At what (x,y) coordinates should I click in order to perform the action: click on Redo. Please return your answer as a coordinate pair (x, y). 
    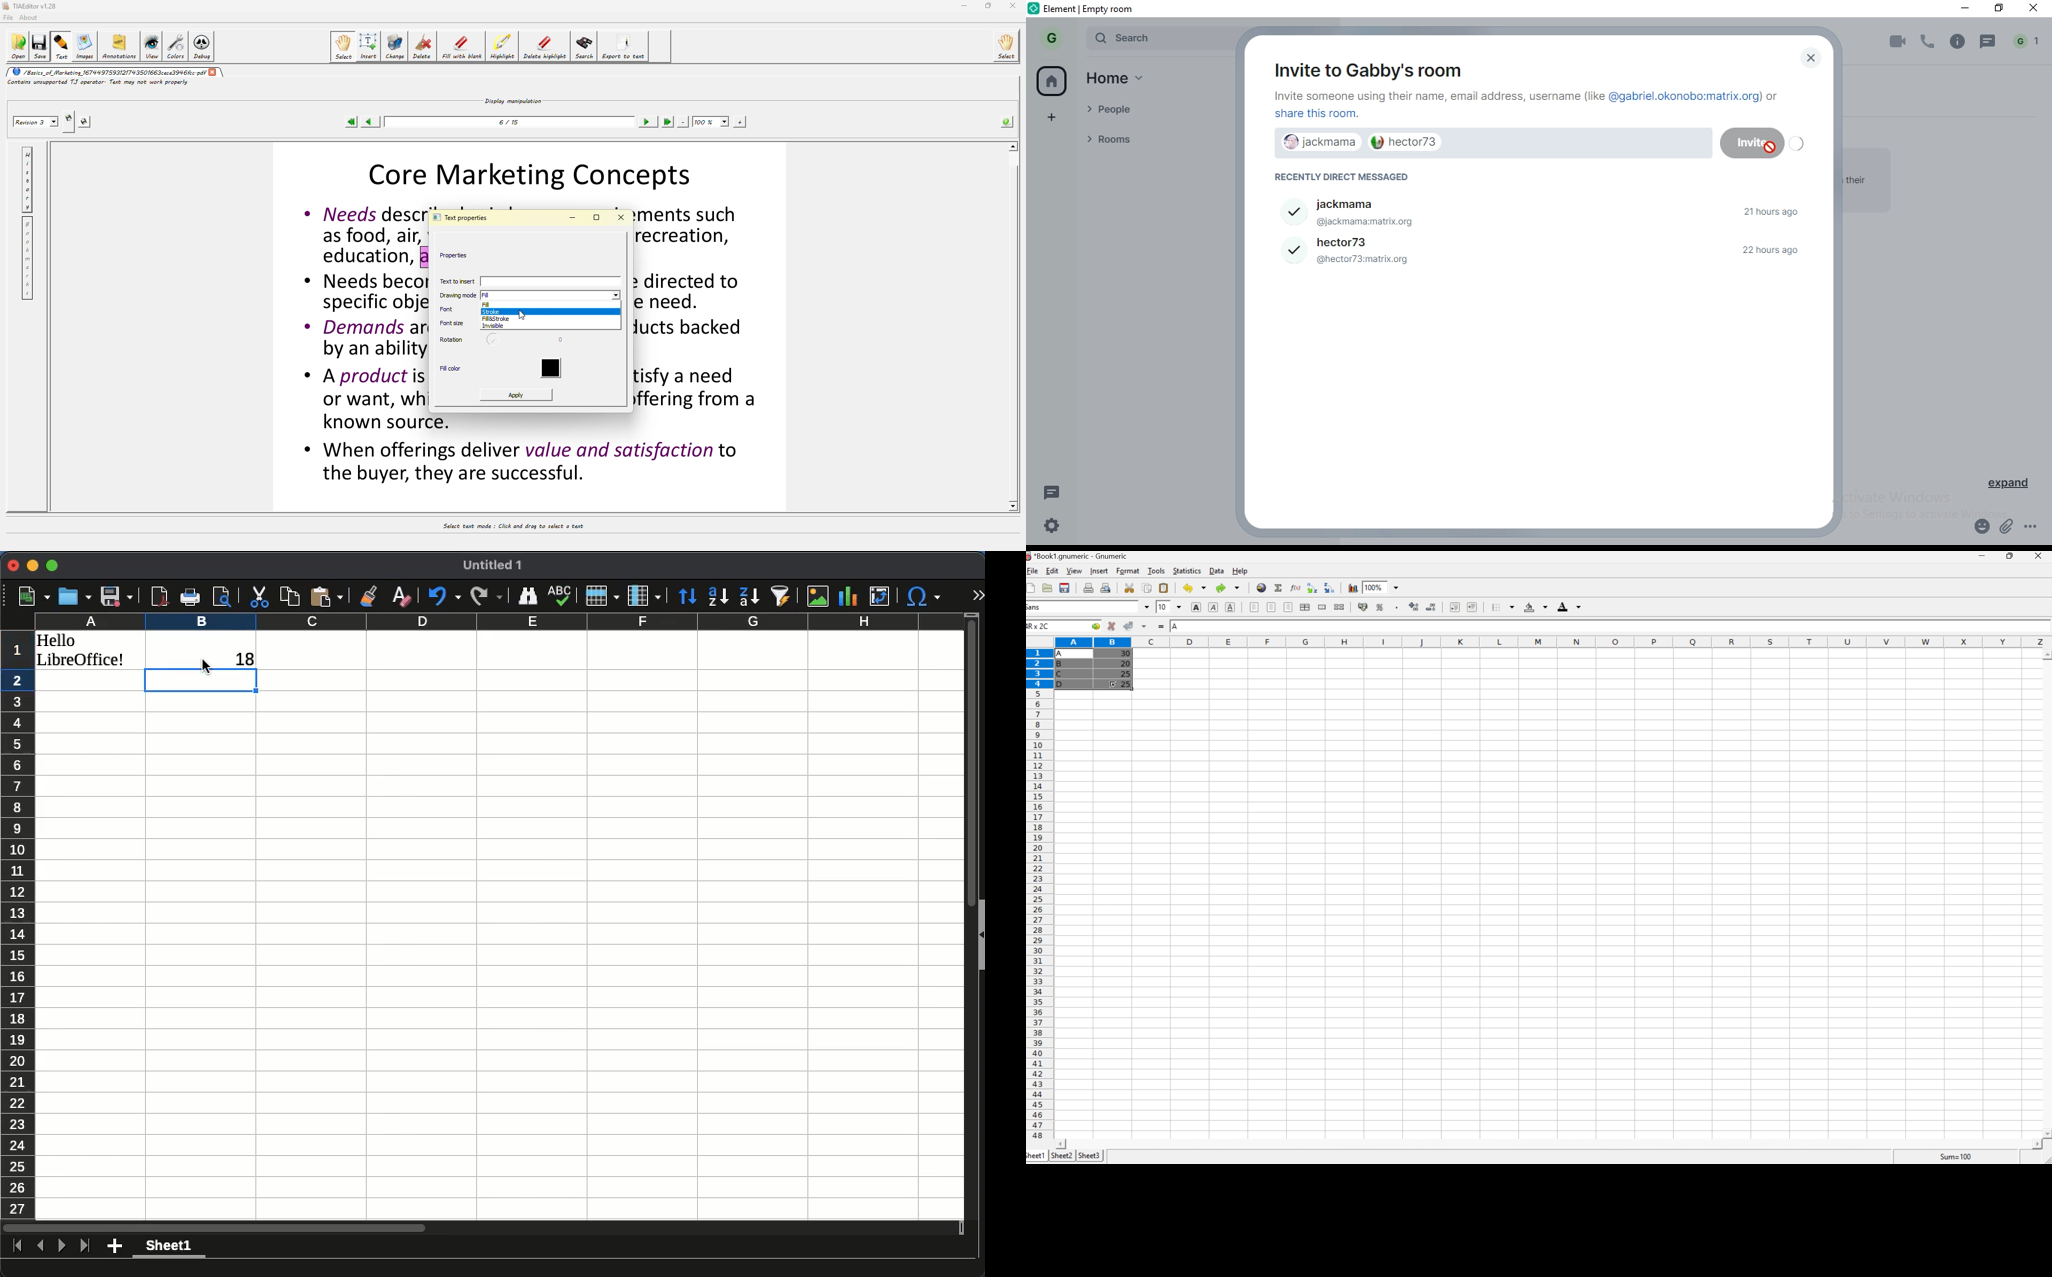
    Looking at the image, I should click on (1227, 586).